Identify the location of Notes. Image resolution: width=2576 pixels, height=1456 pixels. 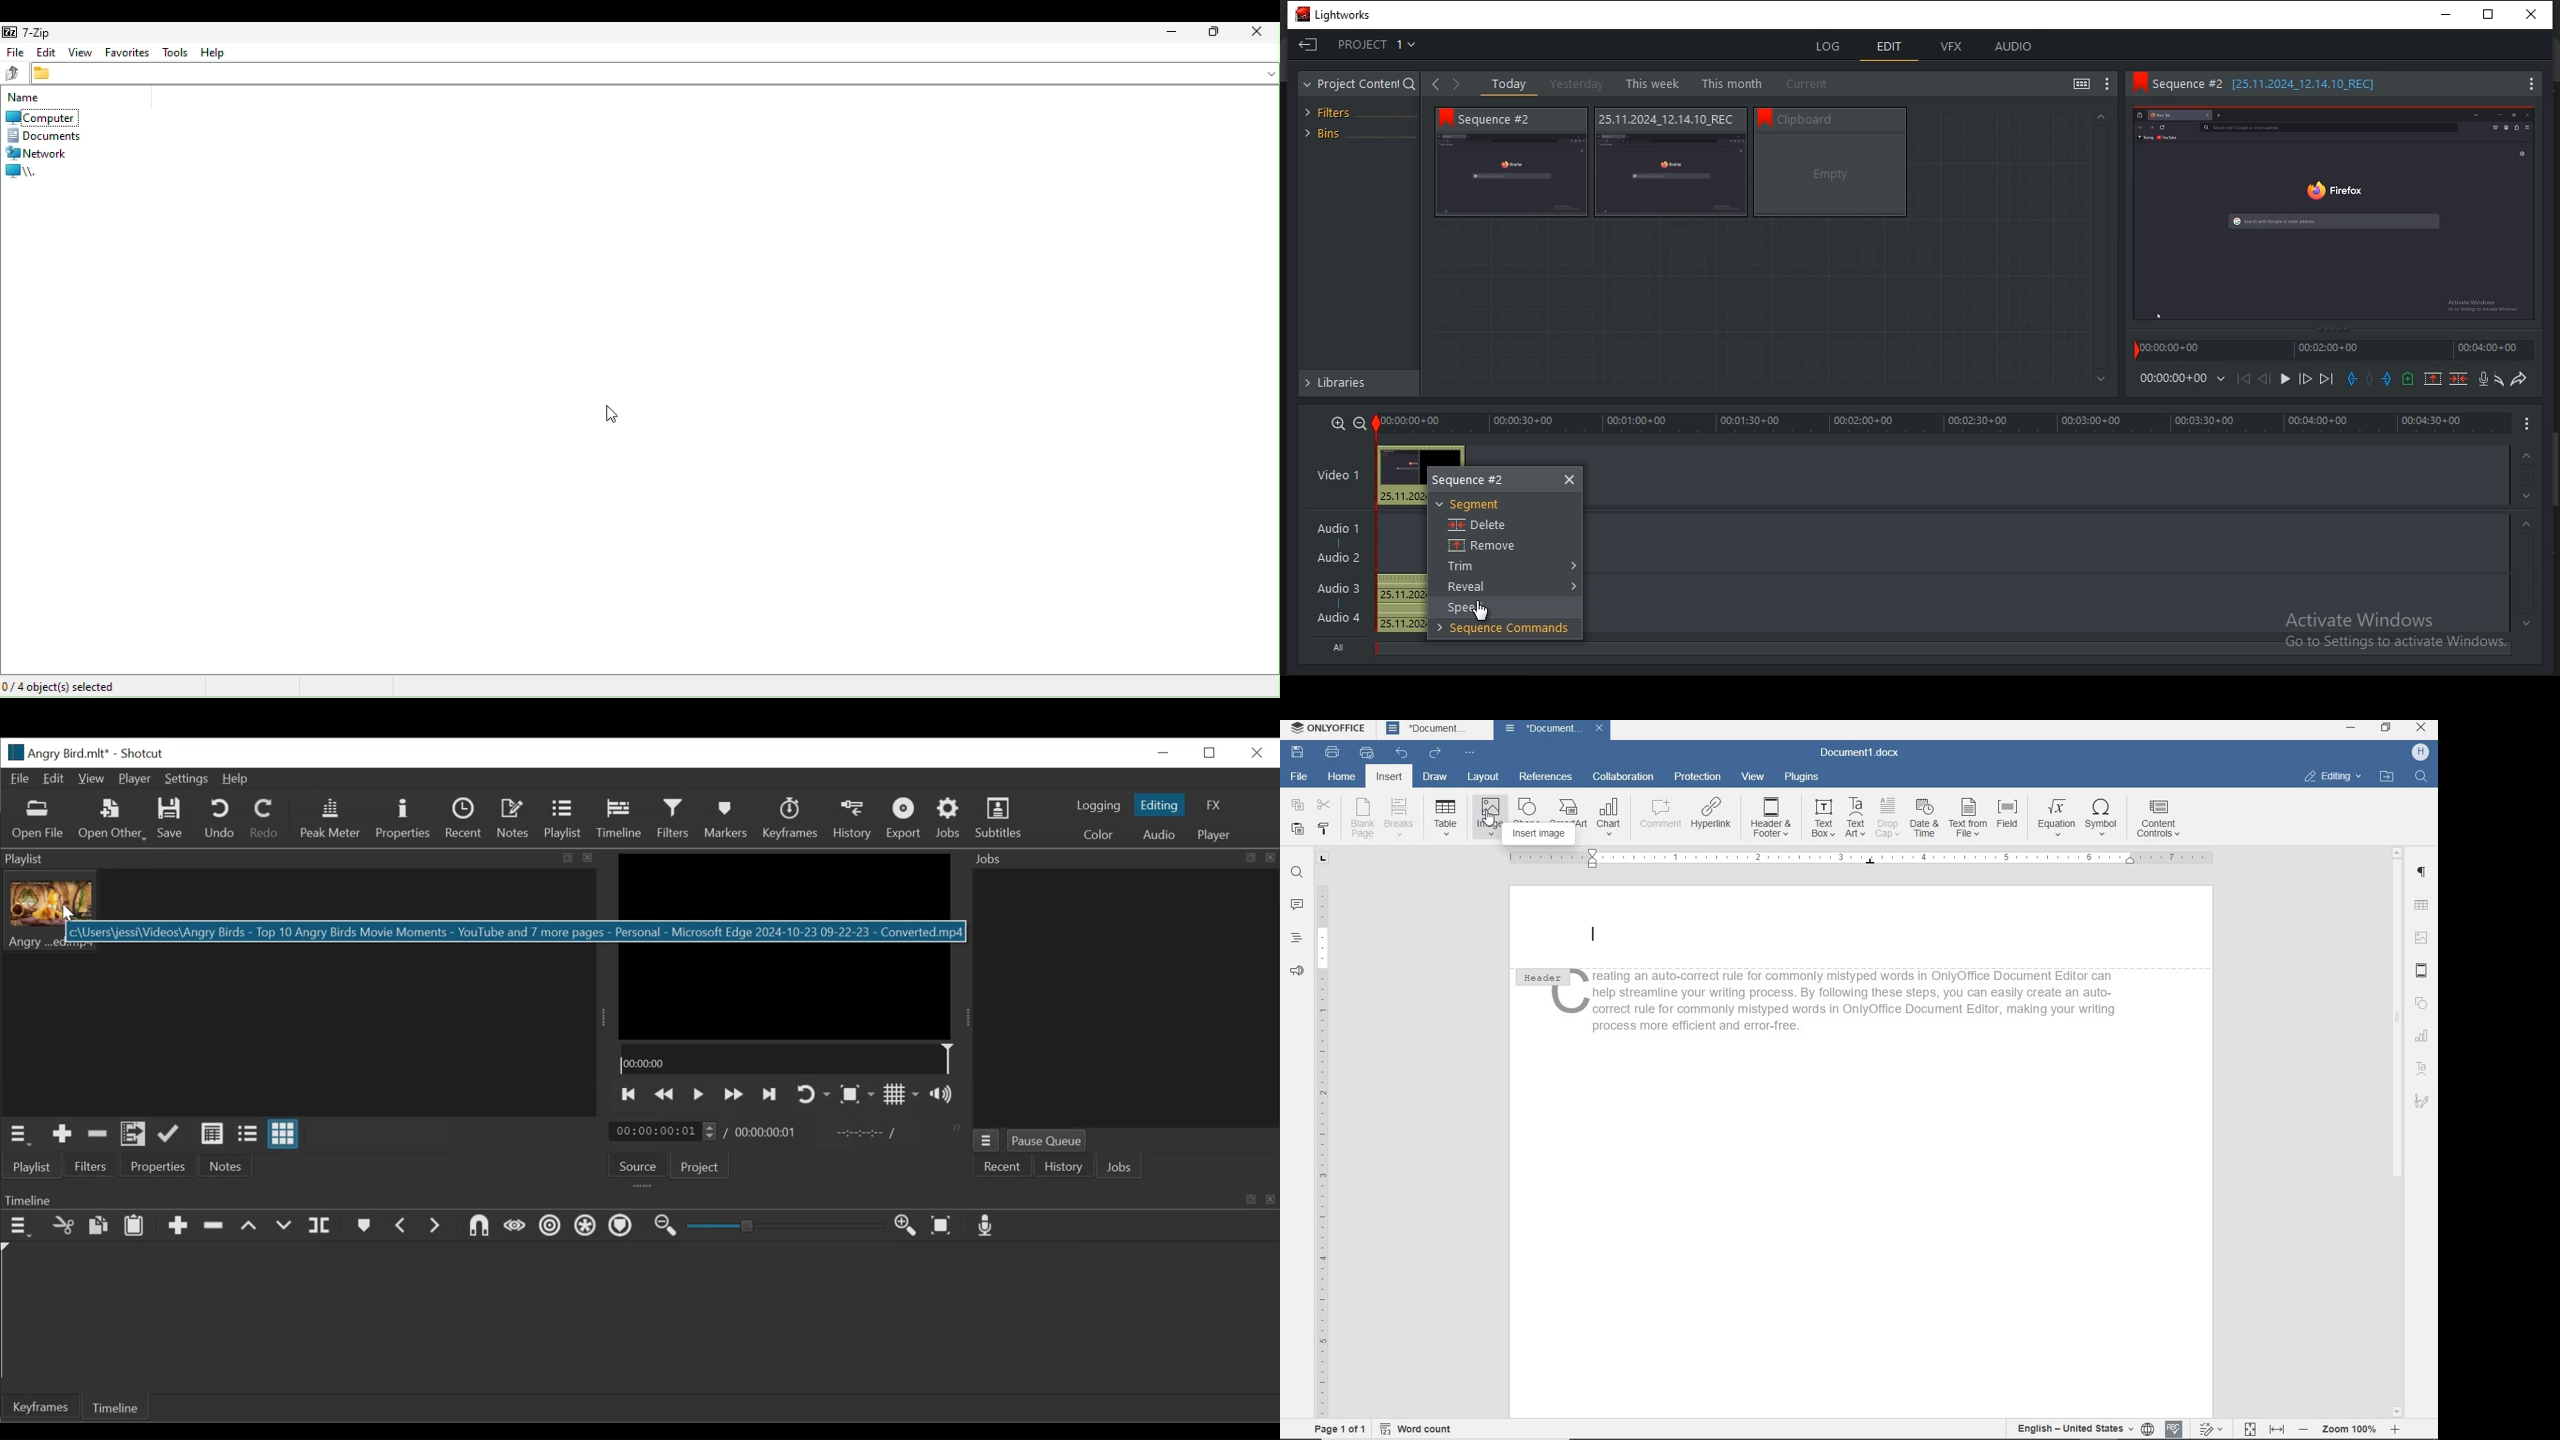
(223, 1166).